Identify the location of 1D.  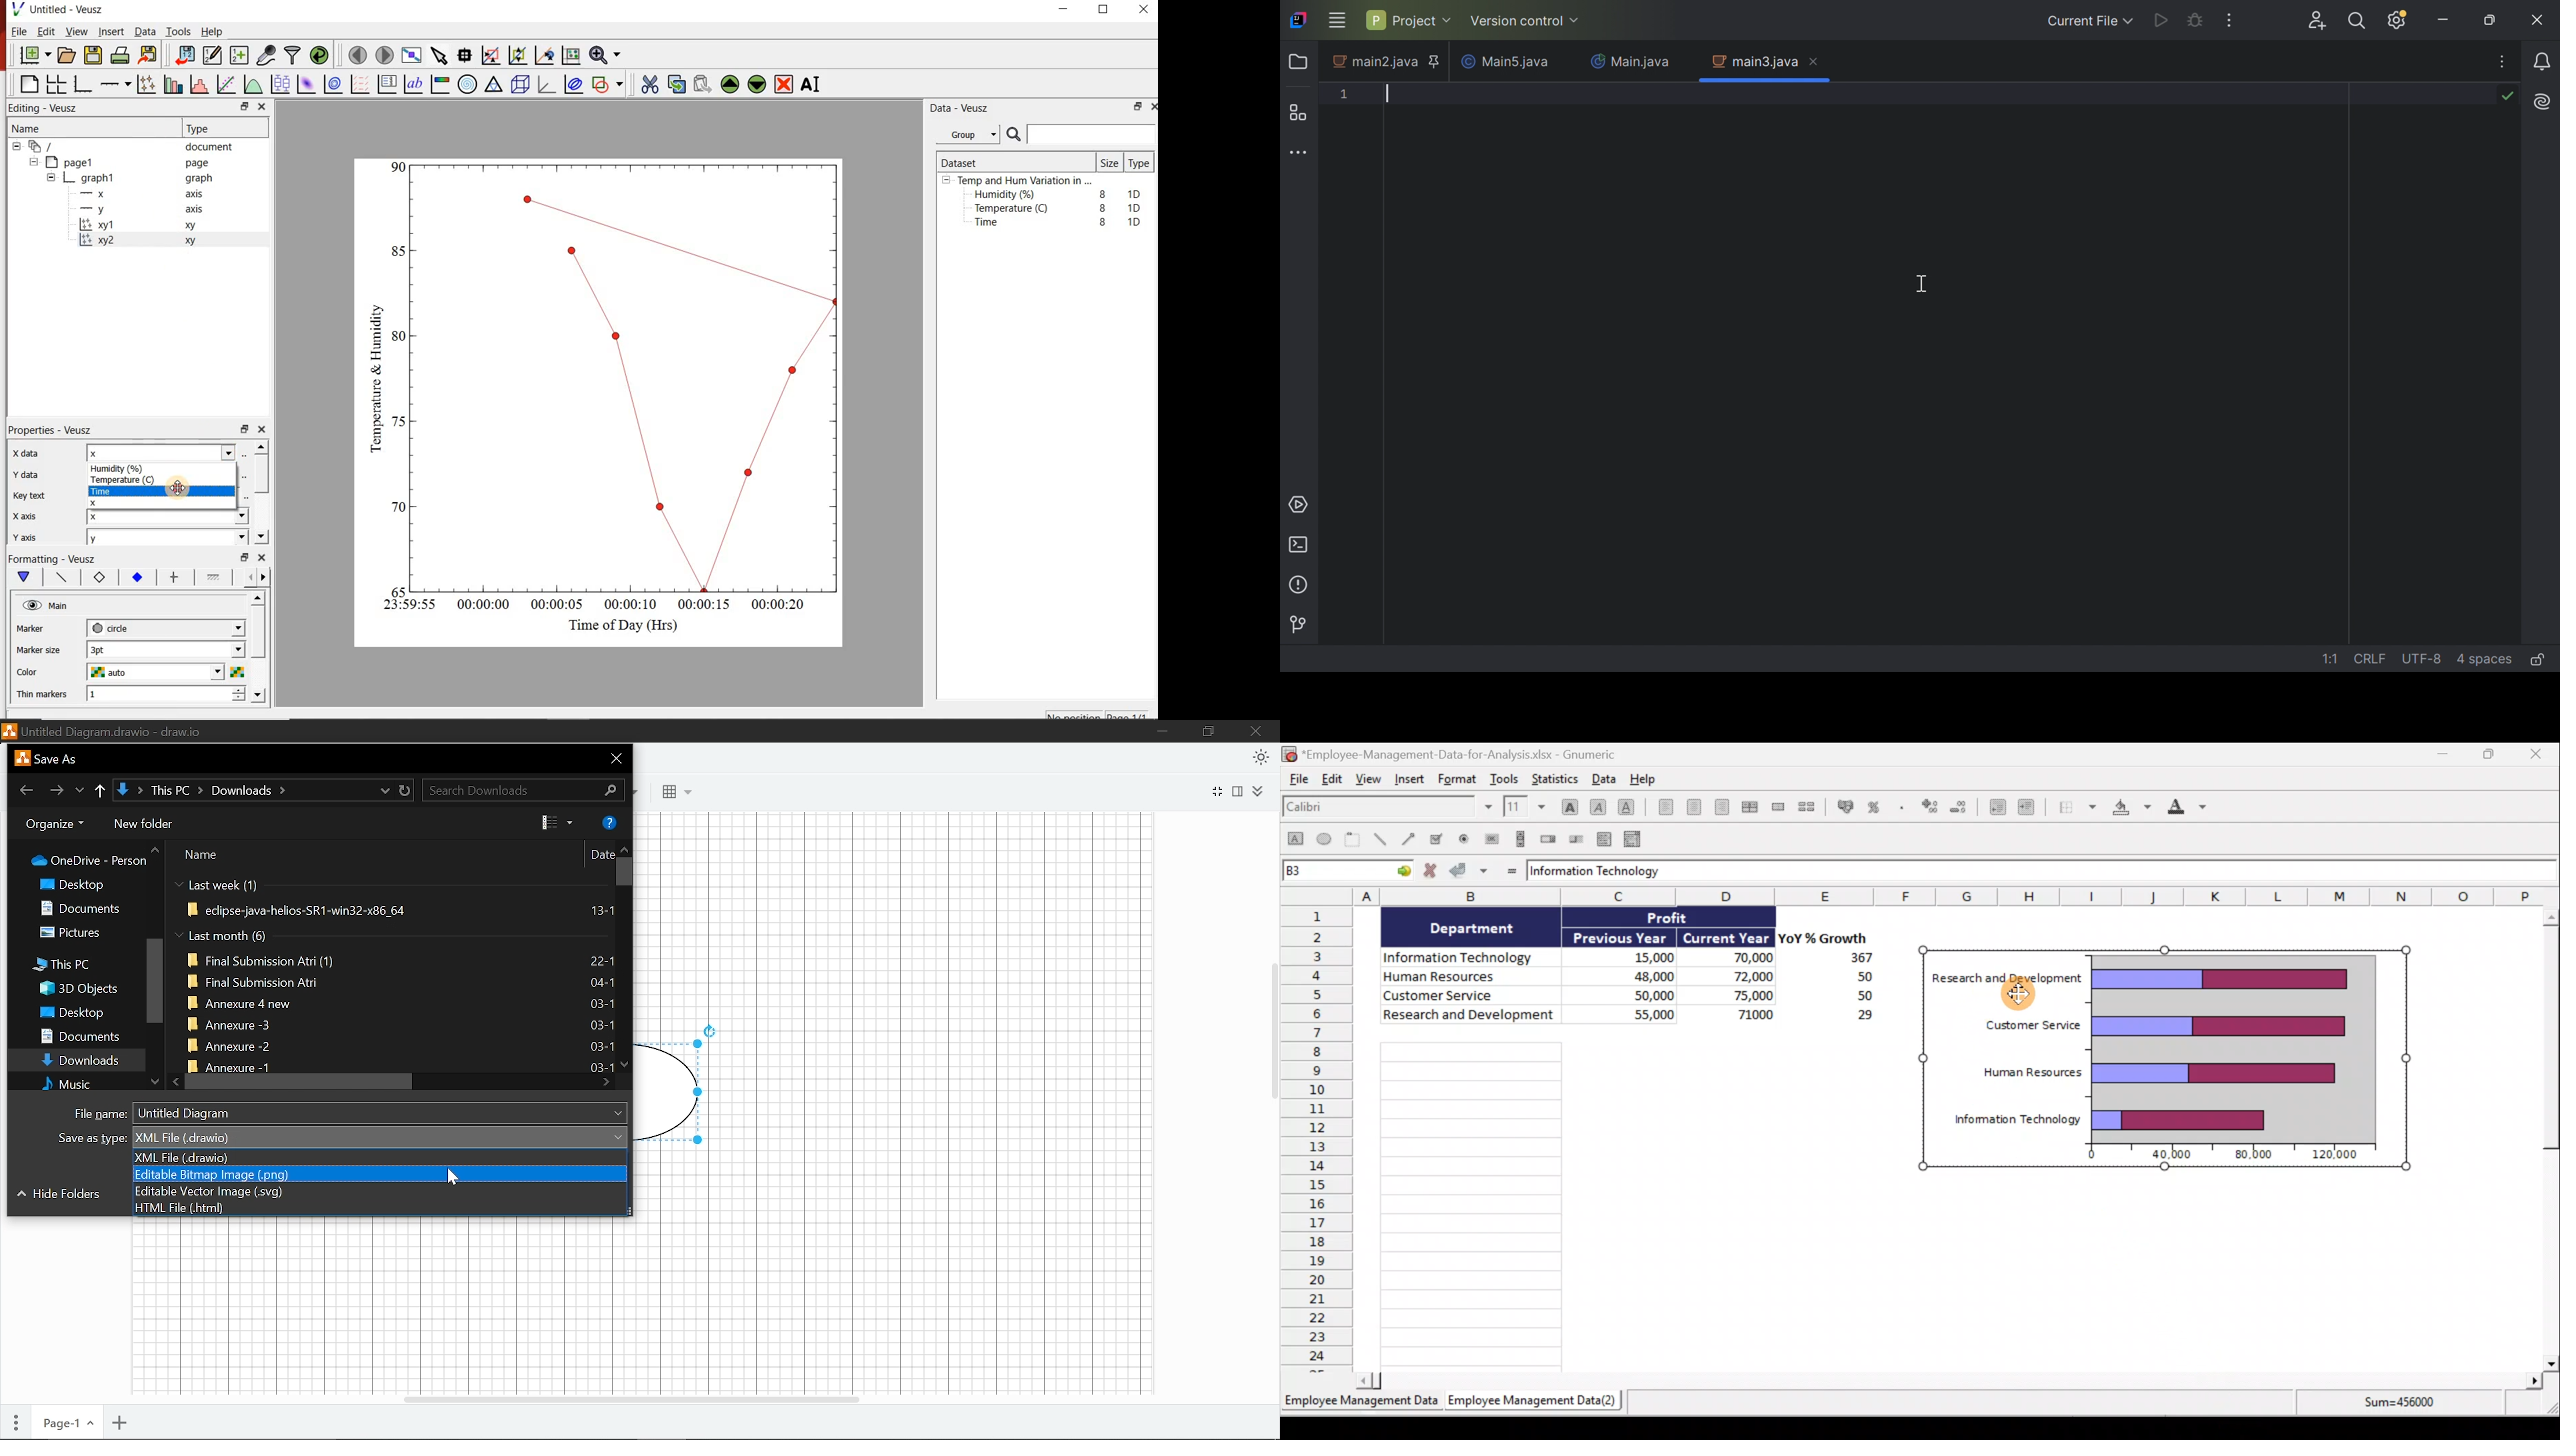
(1134, 221).